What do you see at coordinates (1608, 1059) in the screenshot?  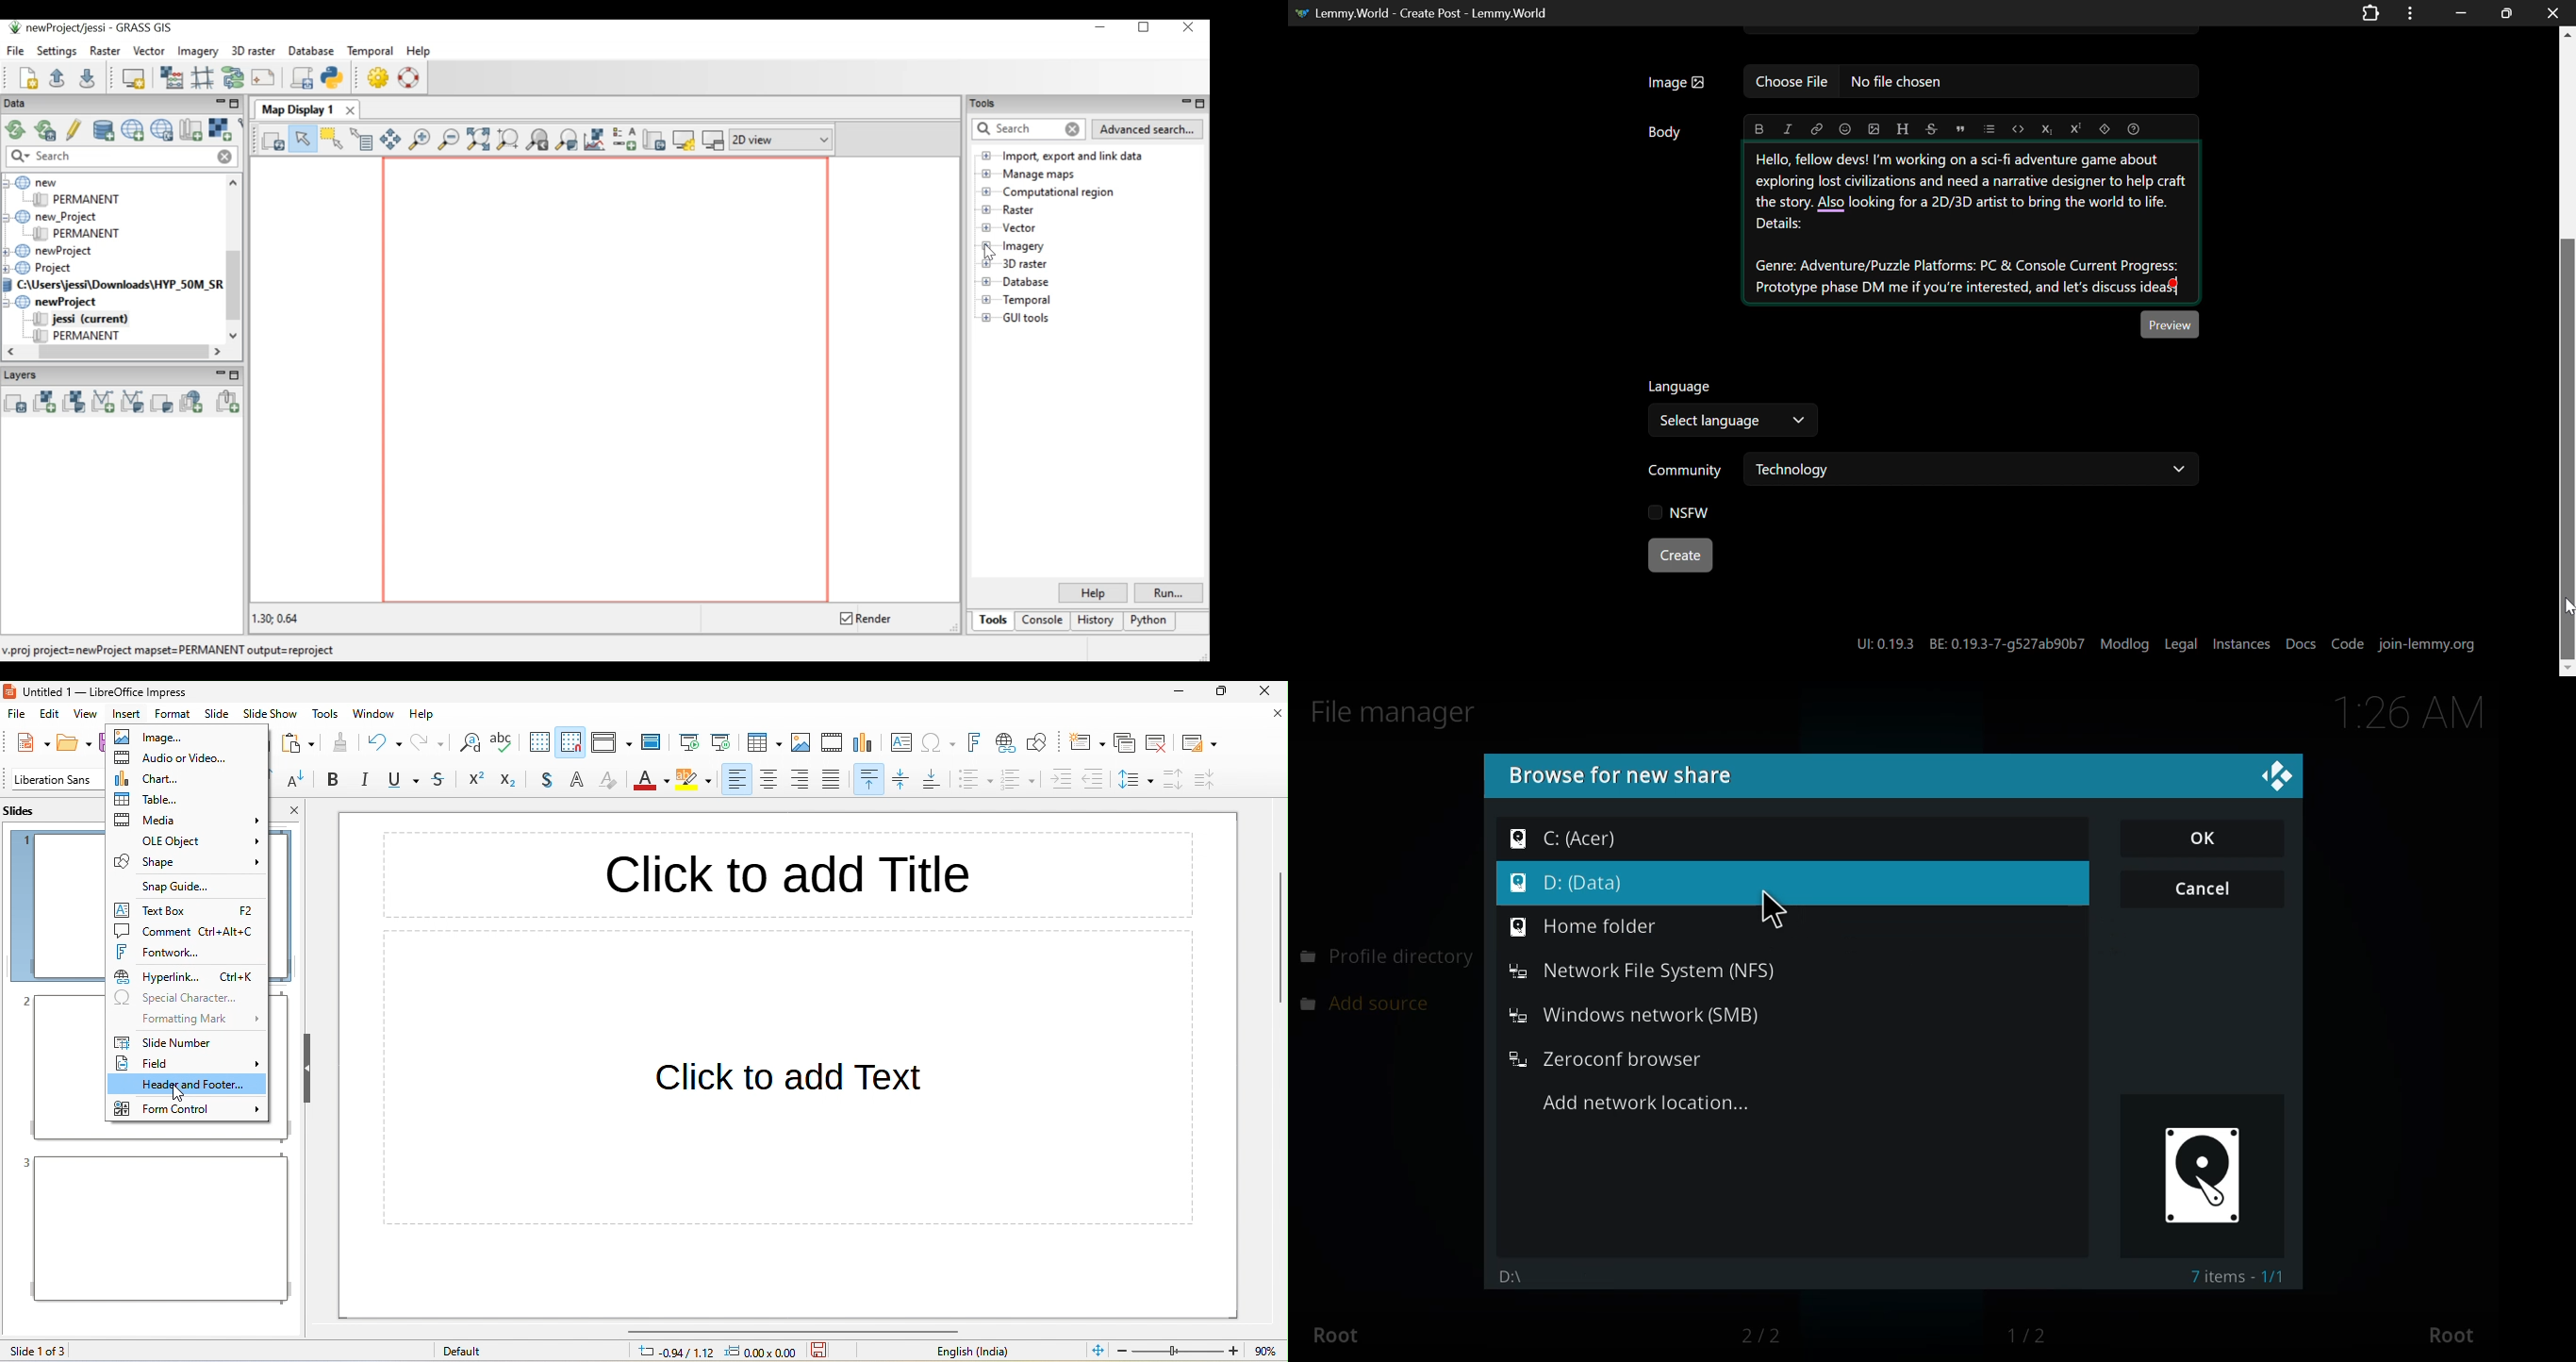 I see `zeroconf browser` at bounding box center [1608, 1059].